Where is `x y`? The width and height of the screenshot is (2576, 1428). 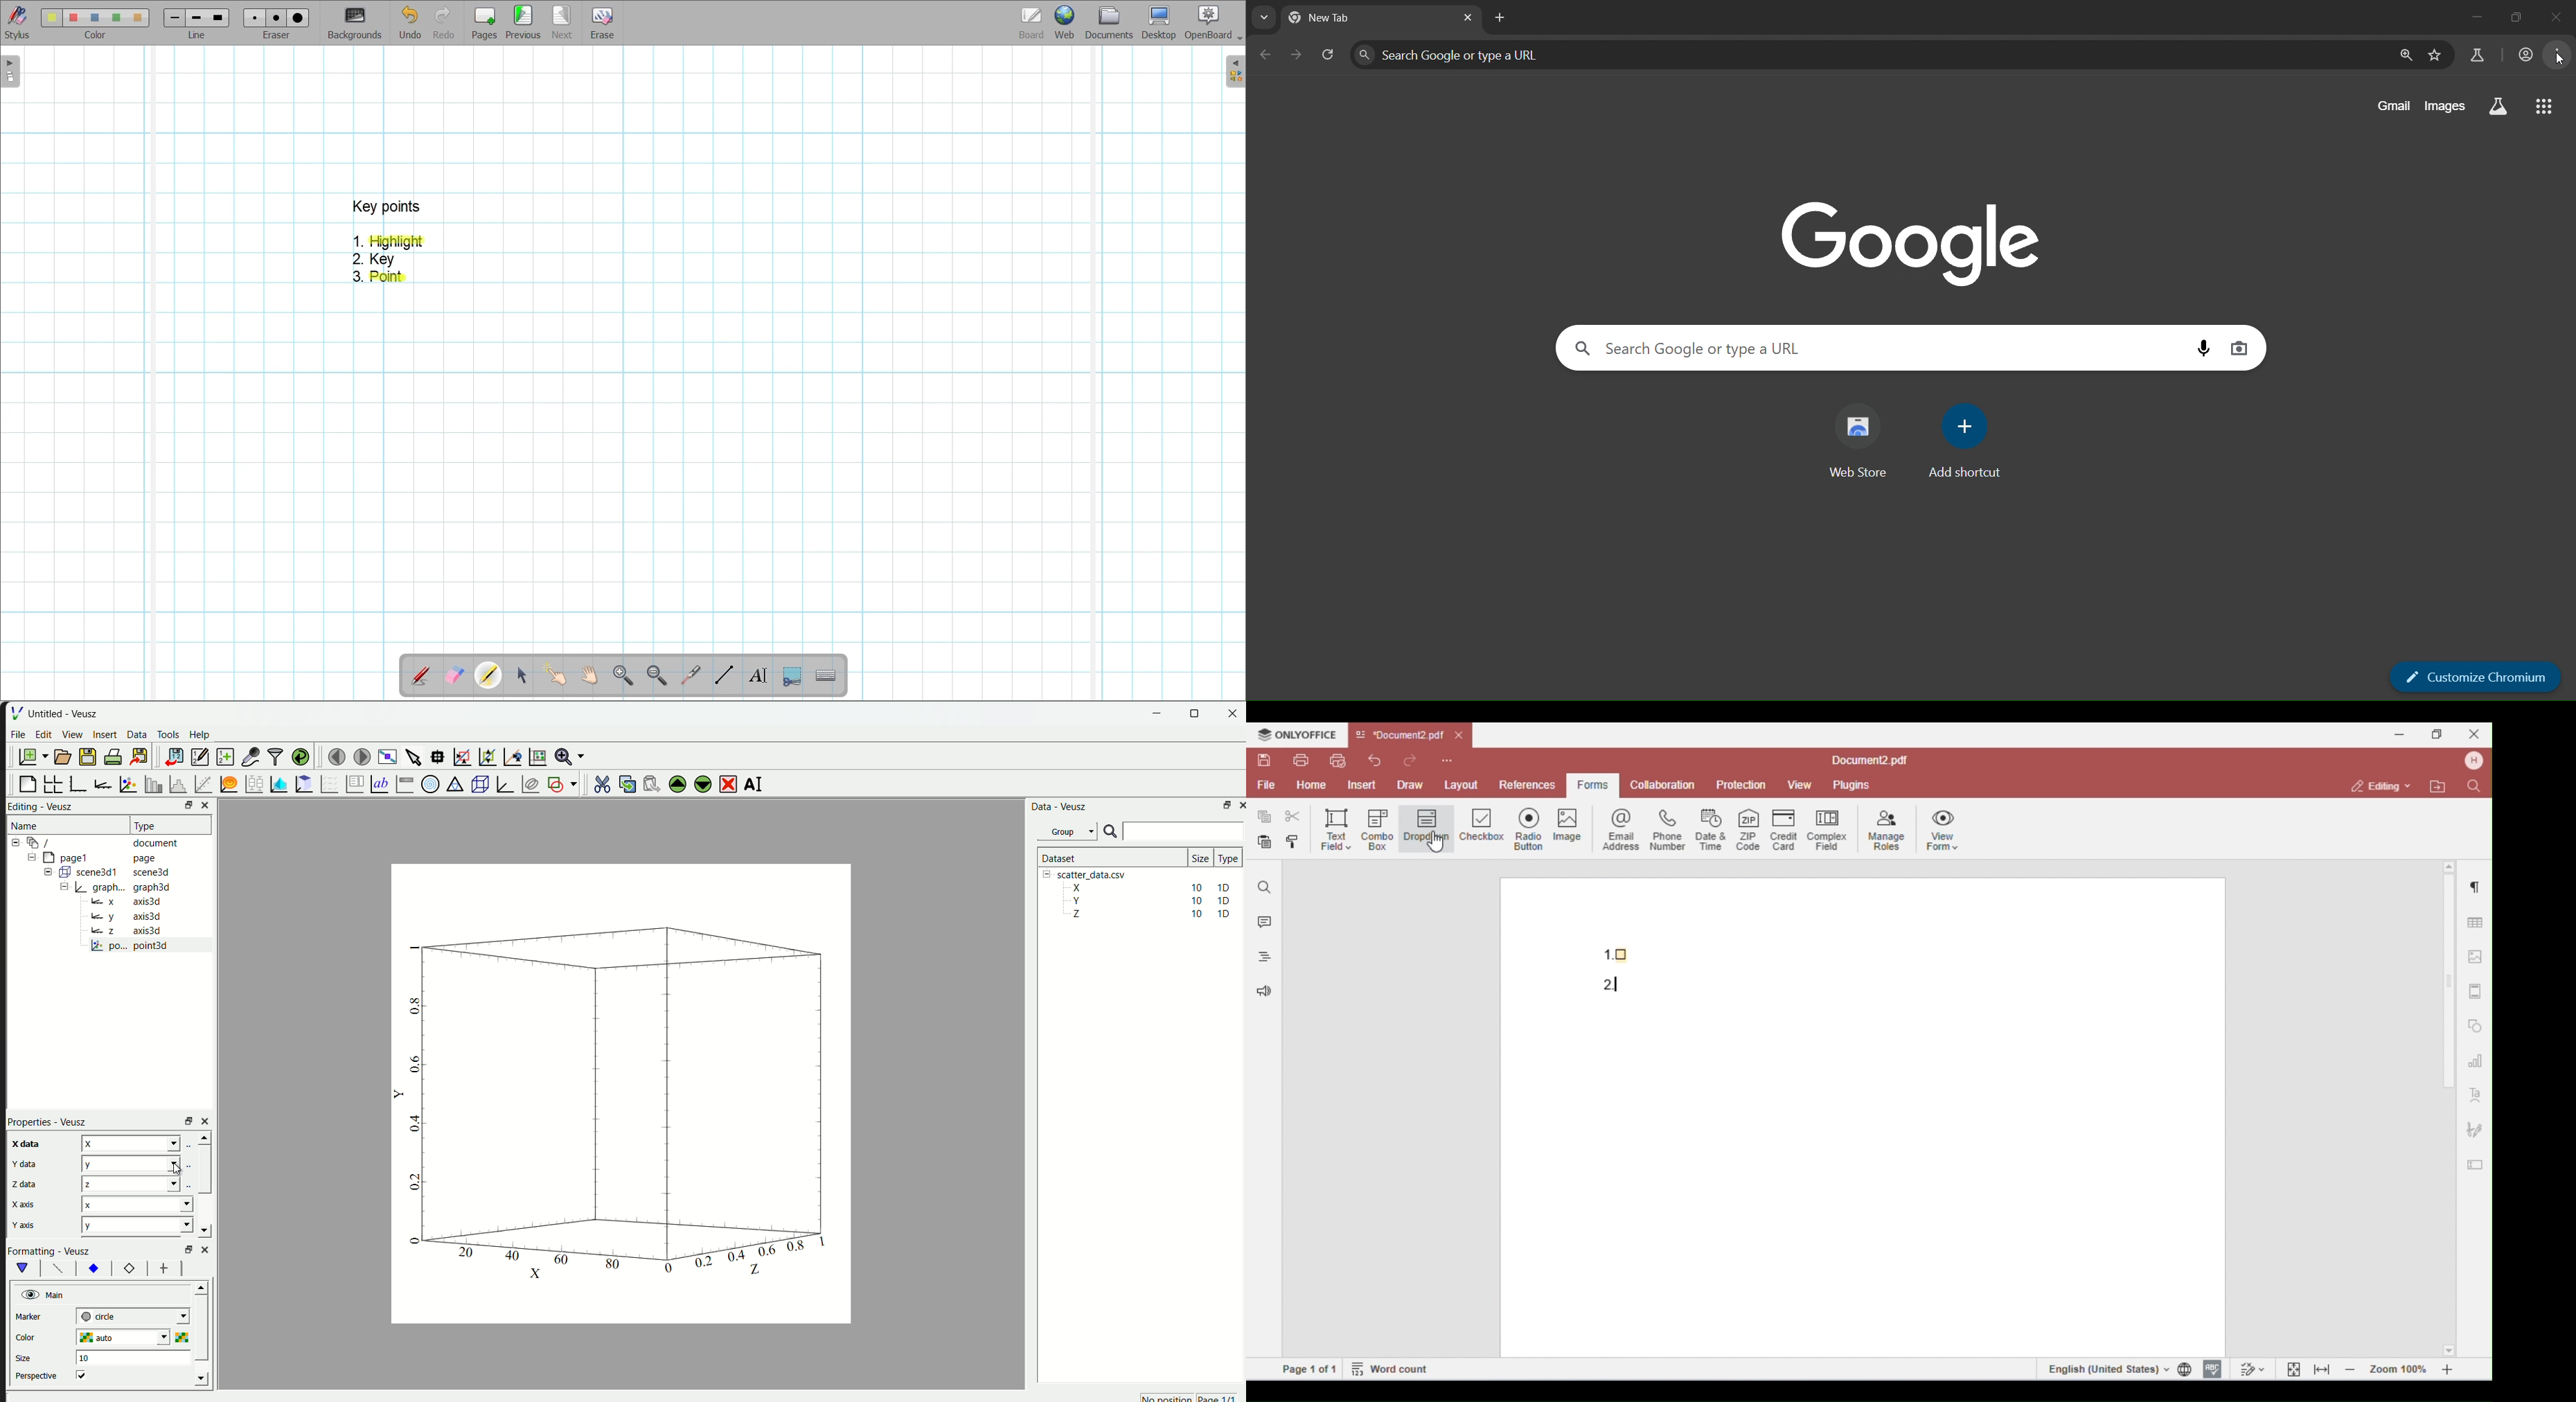 x y is located at coordinates (143, 1162).